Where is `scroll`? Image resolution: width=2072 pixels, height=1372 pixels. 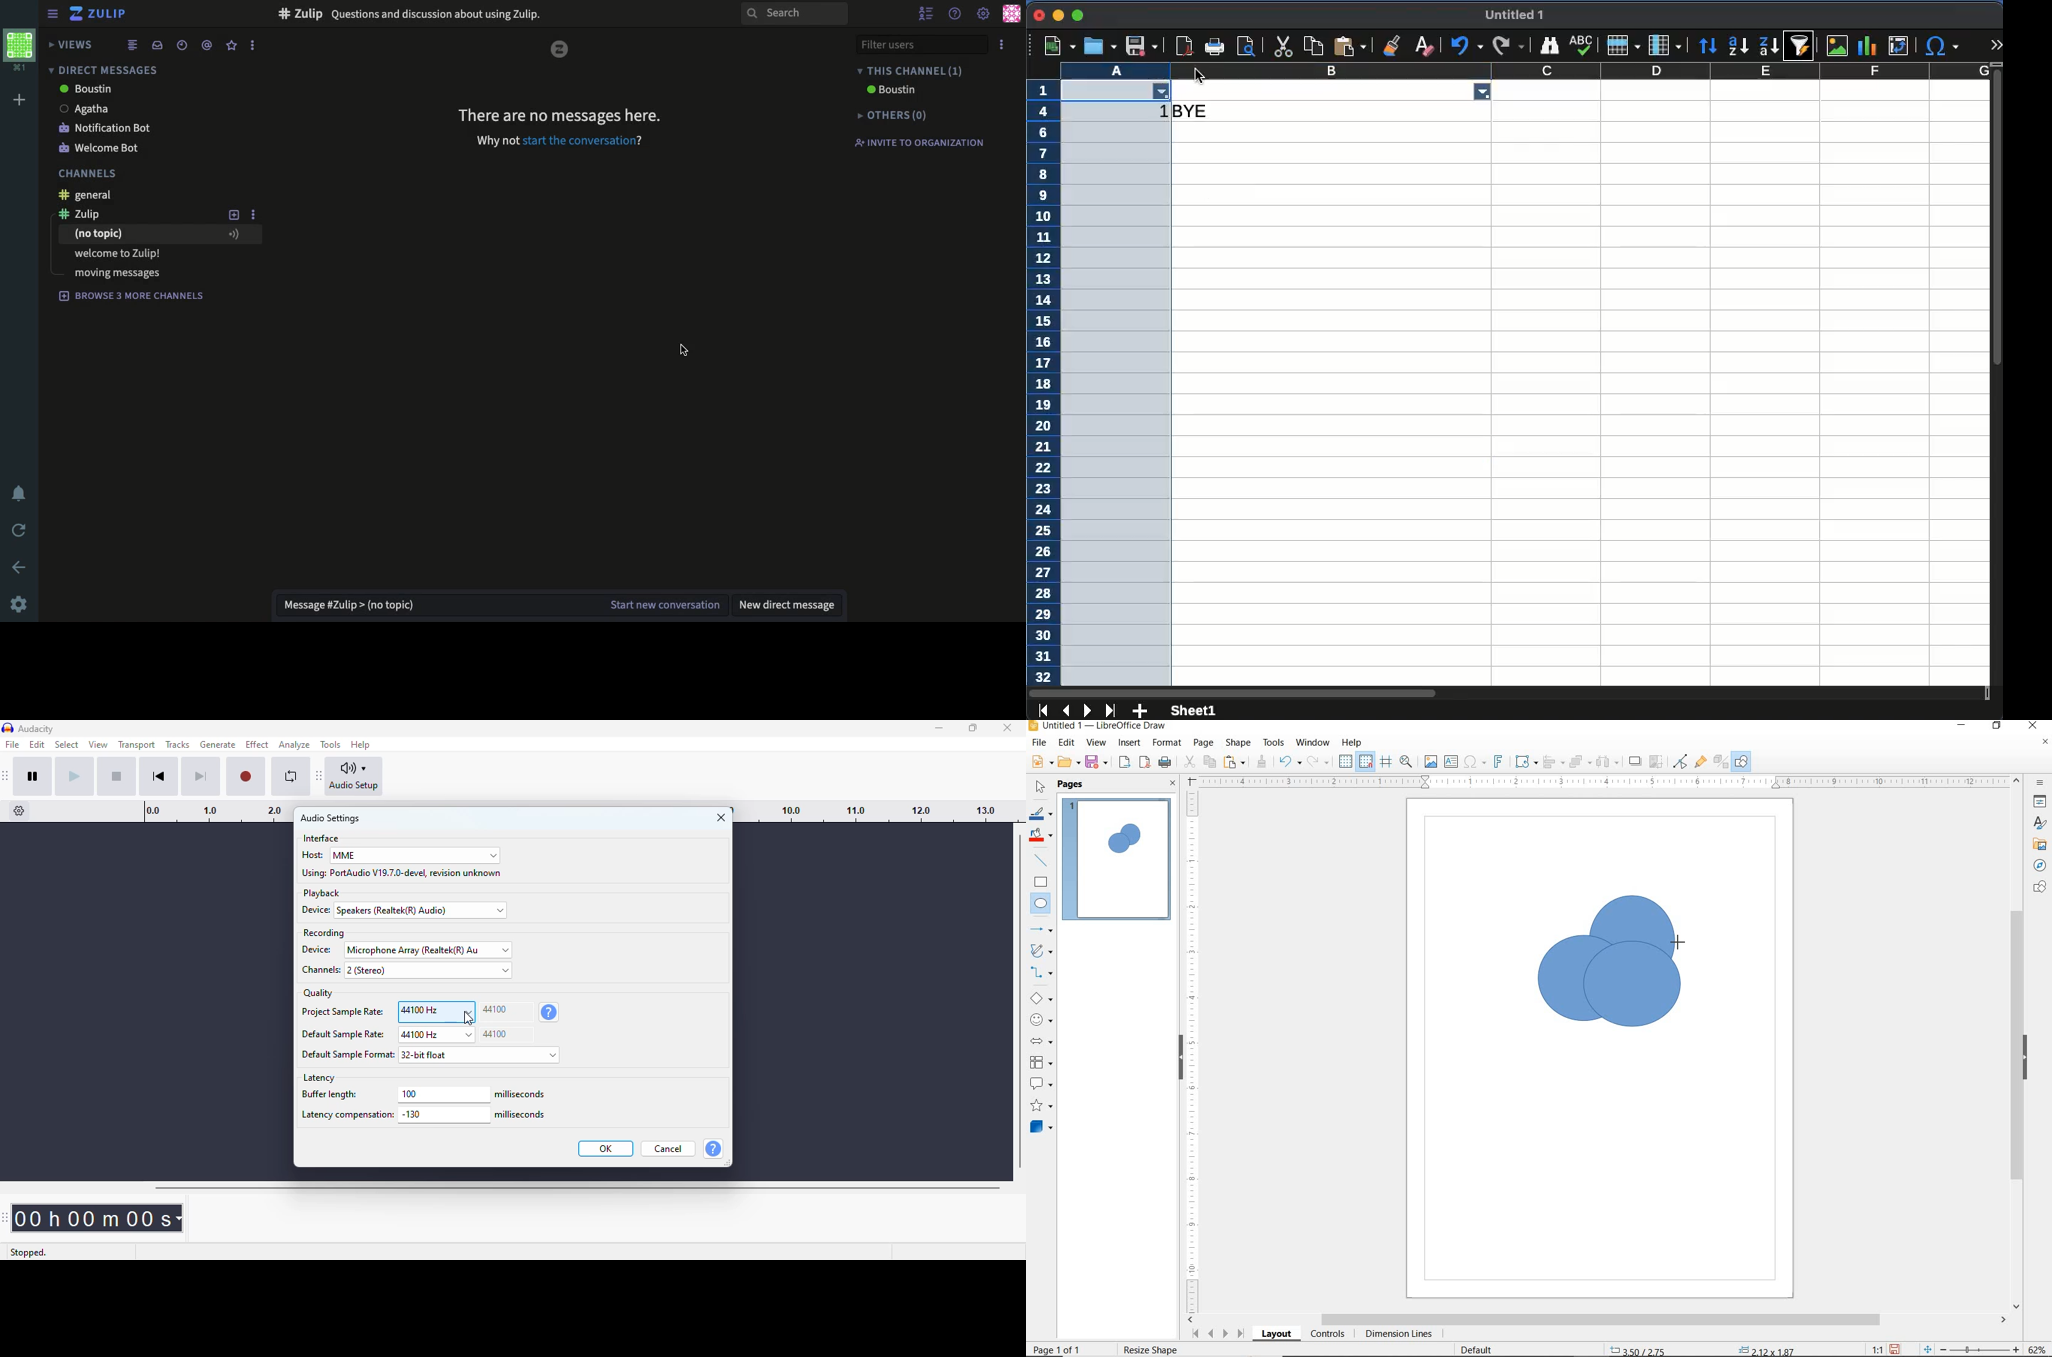 scroll is located at coordinates (1507, 690).